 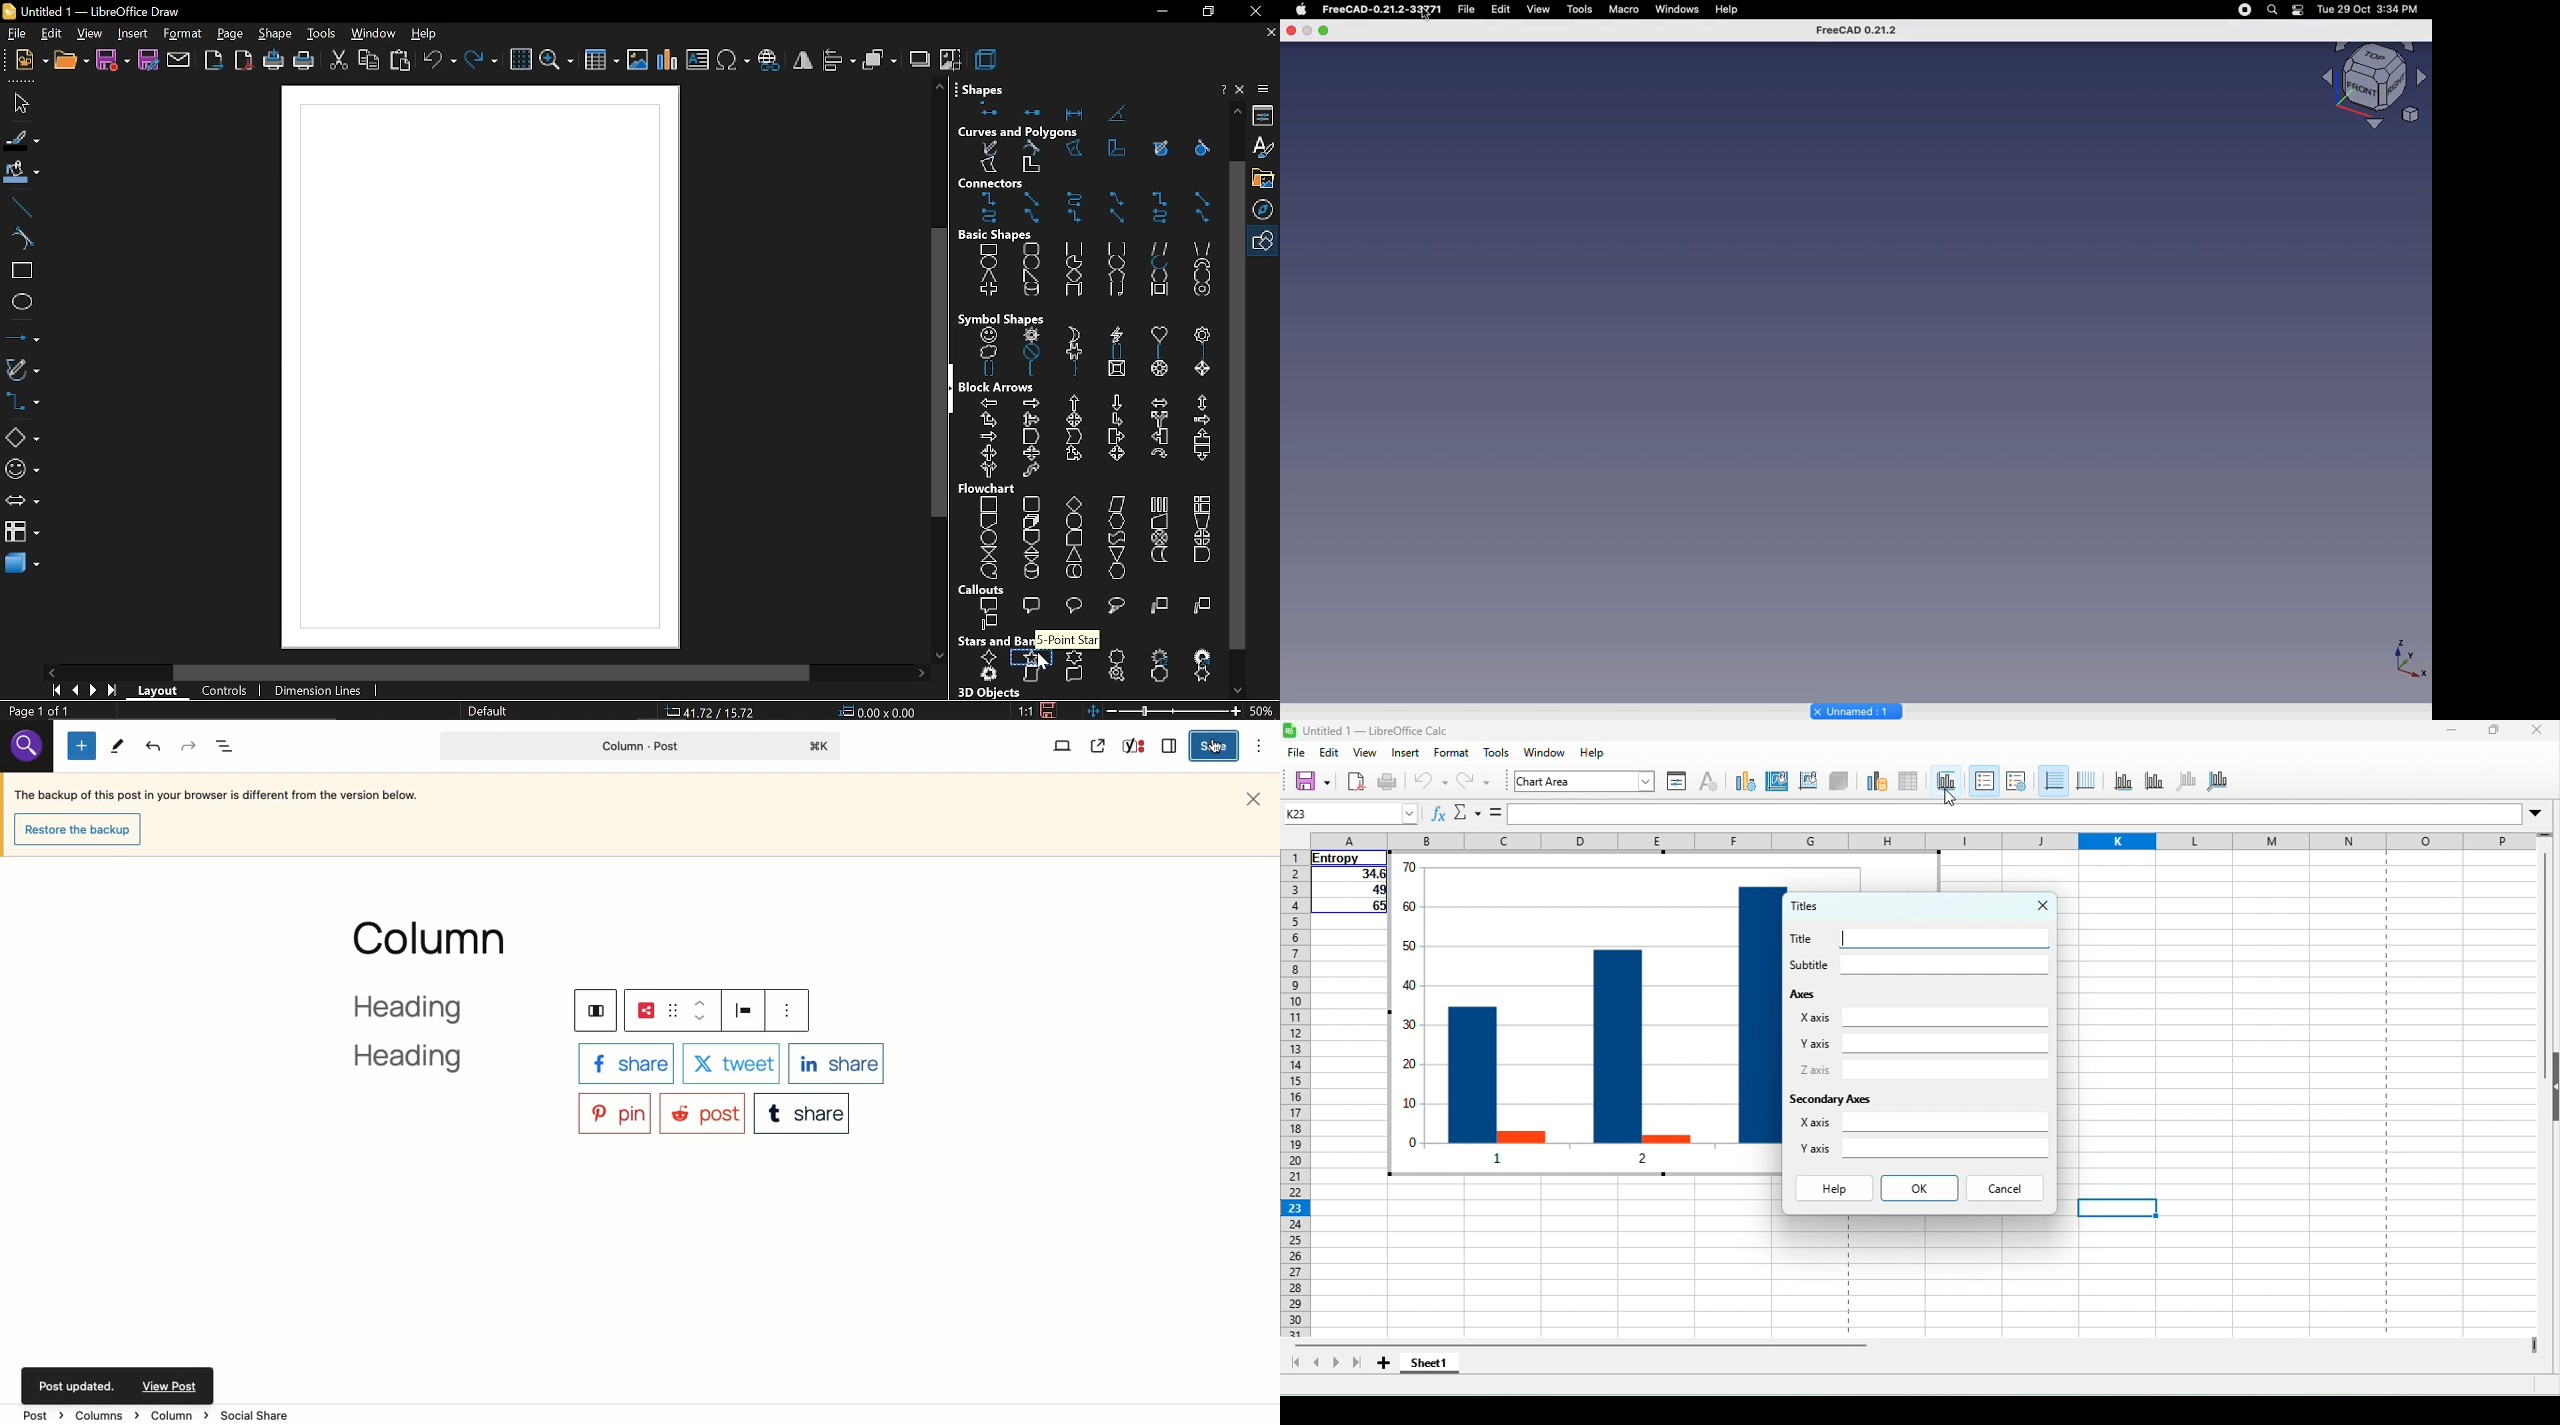 What do you see at coordinates (2226, 785) in the screenshot?
I see `all axes` at bounding box center [2226, 785].